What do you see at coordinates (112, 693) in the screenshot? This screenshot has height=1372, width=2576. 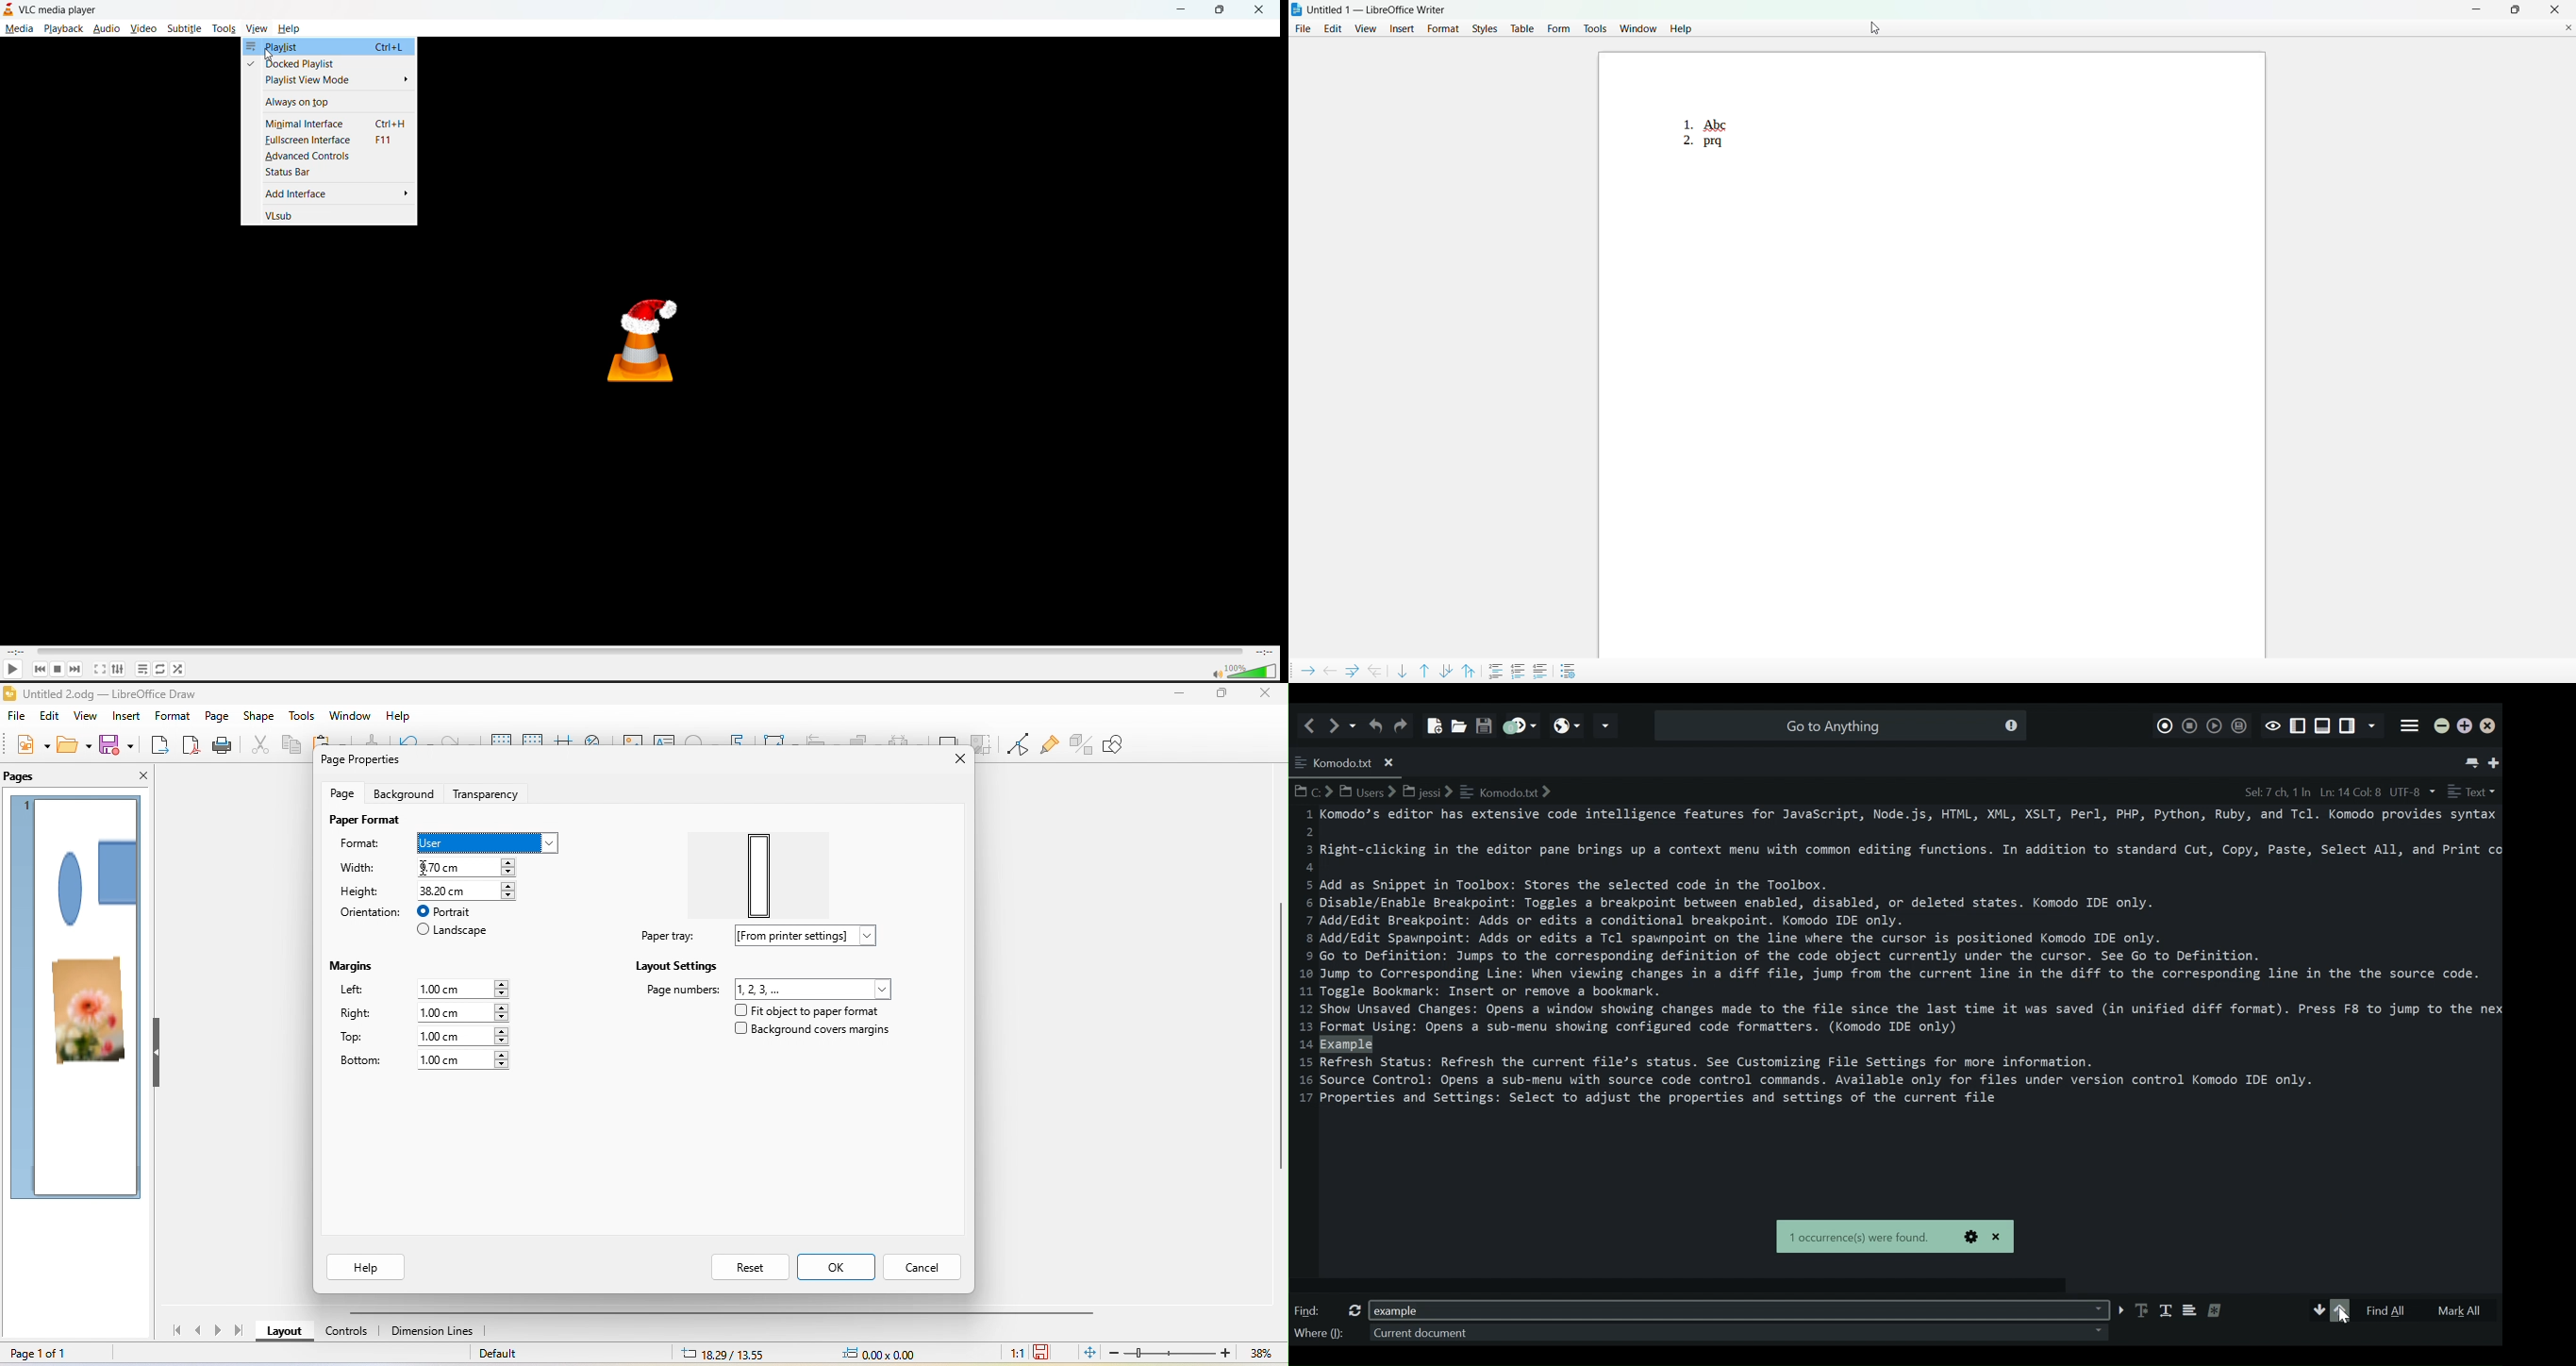 I see `Untitled 2.odg - LibreOffice Draw` at bounding box center [112, 693].